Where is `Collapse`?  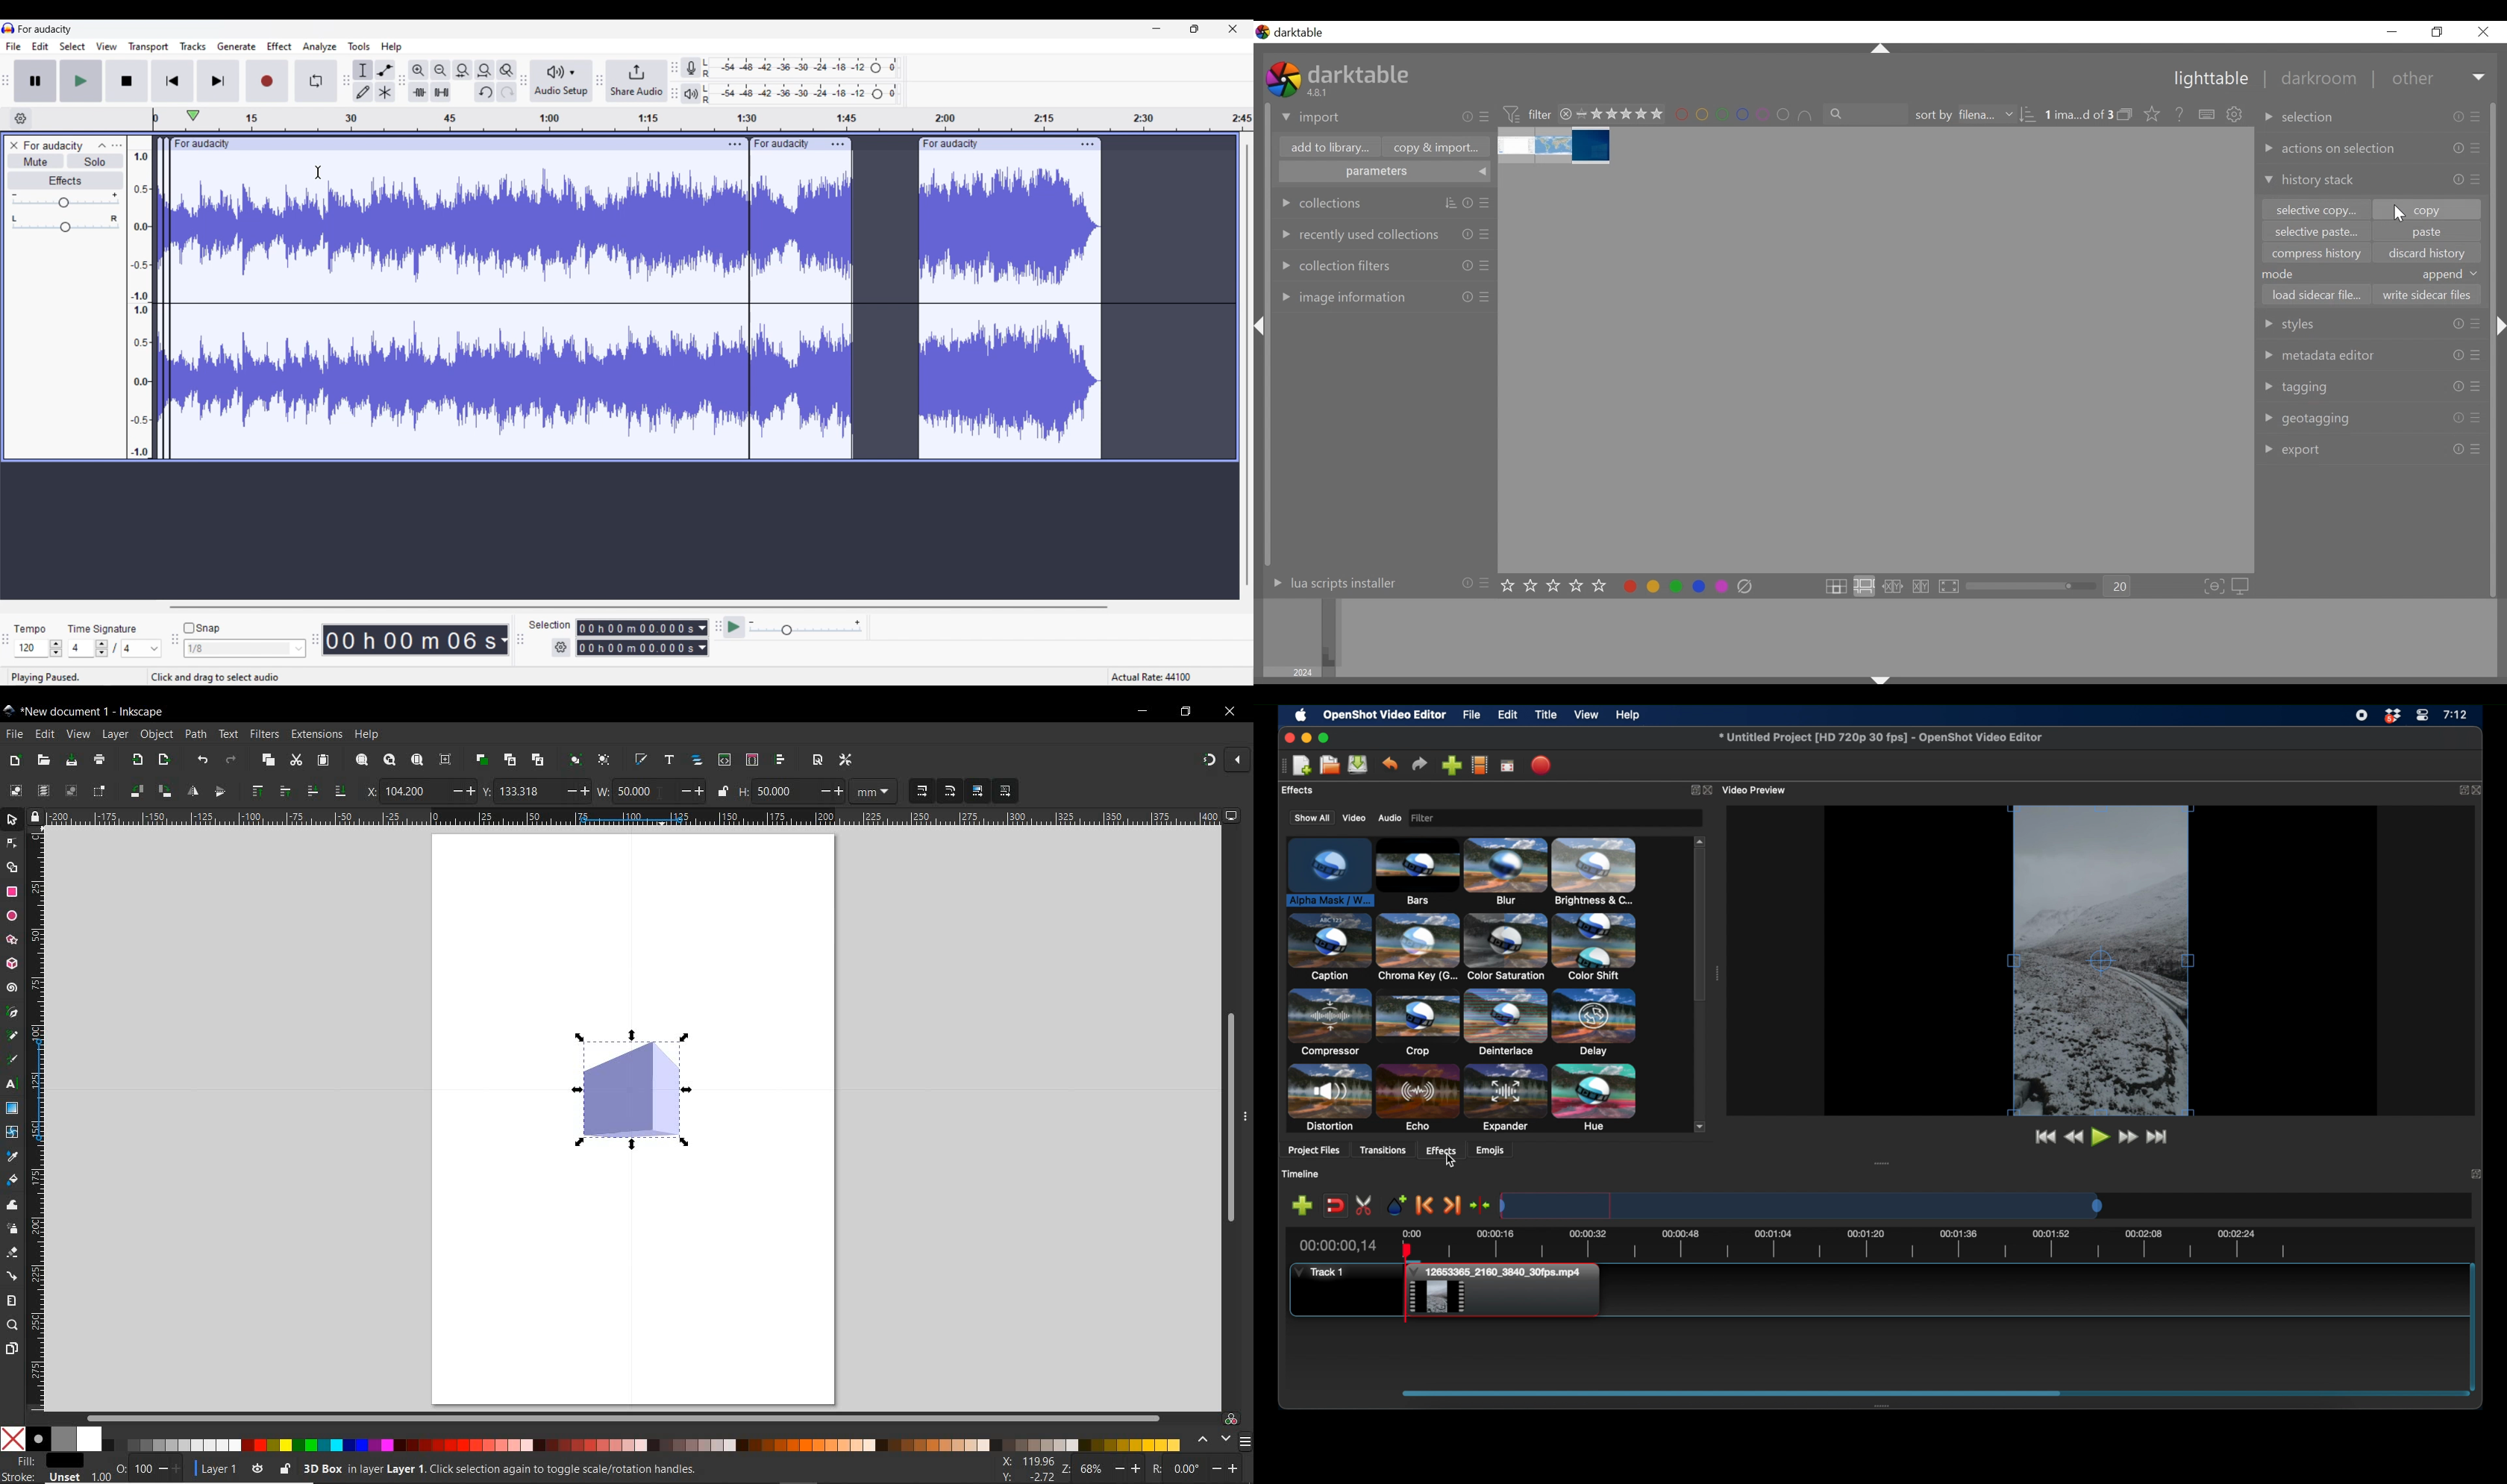
Collapse is located at coordinates (101, 146).